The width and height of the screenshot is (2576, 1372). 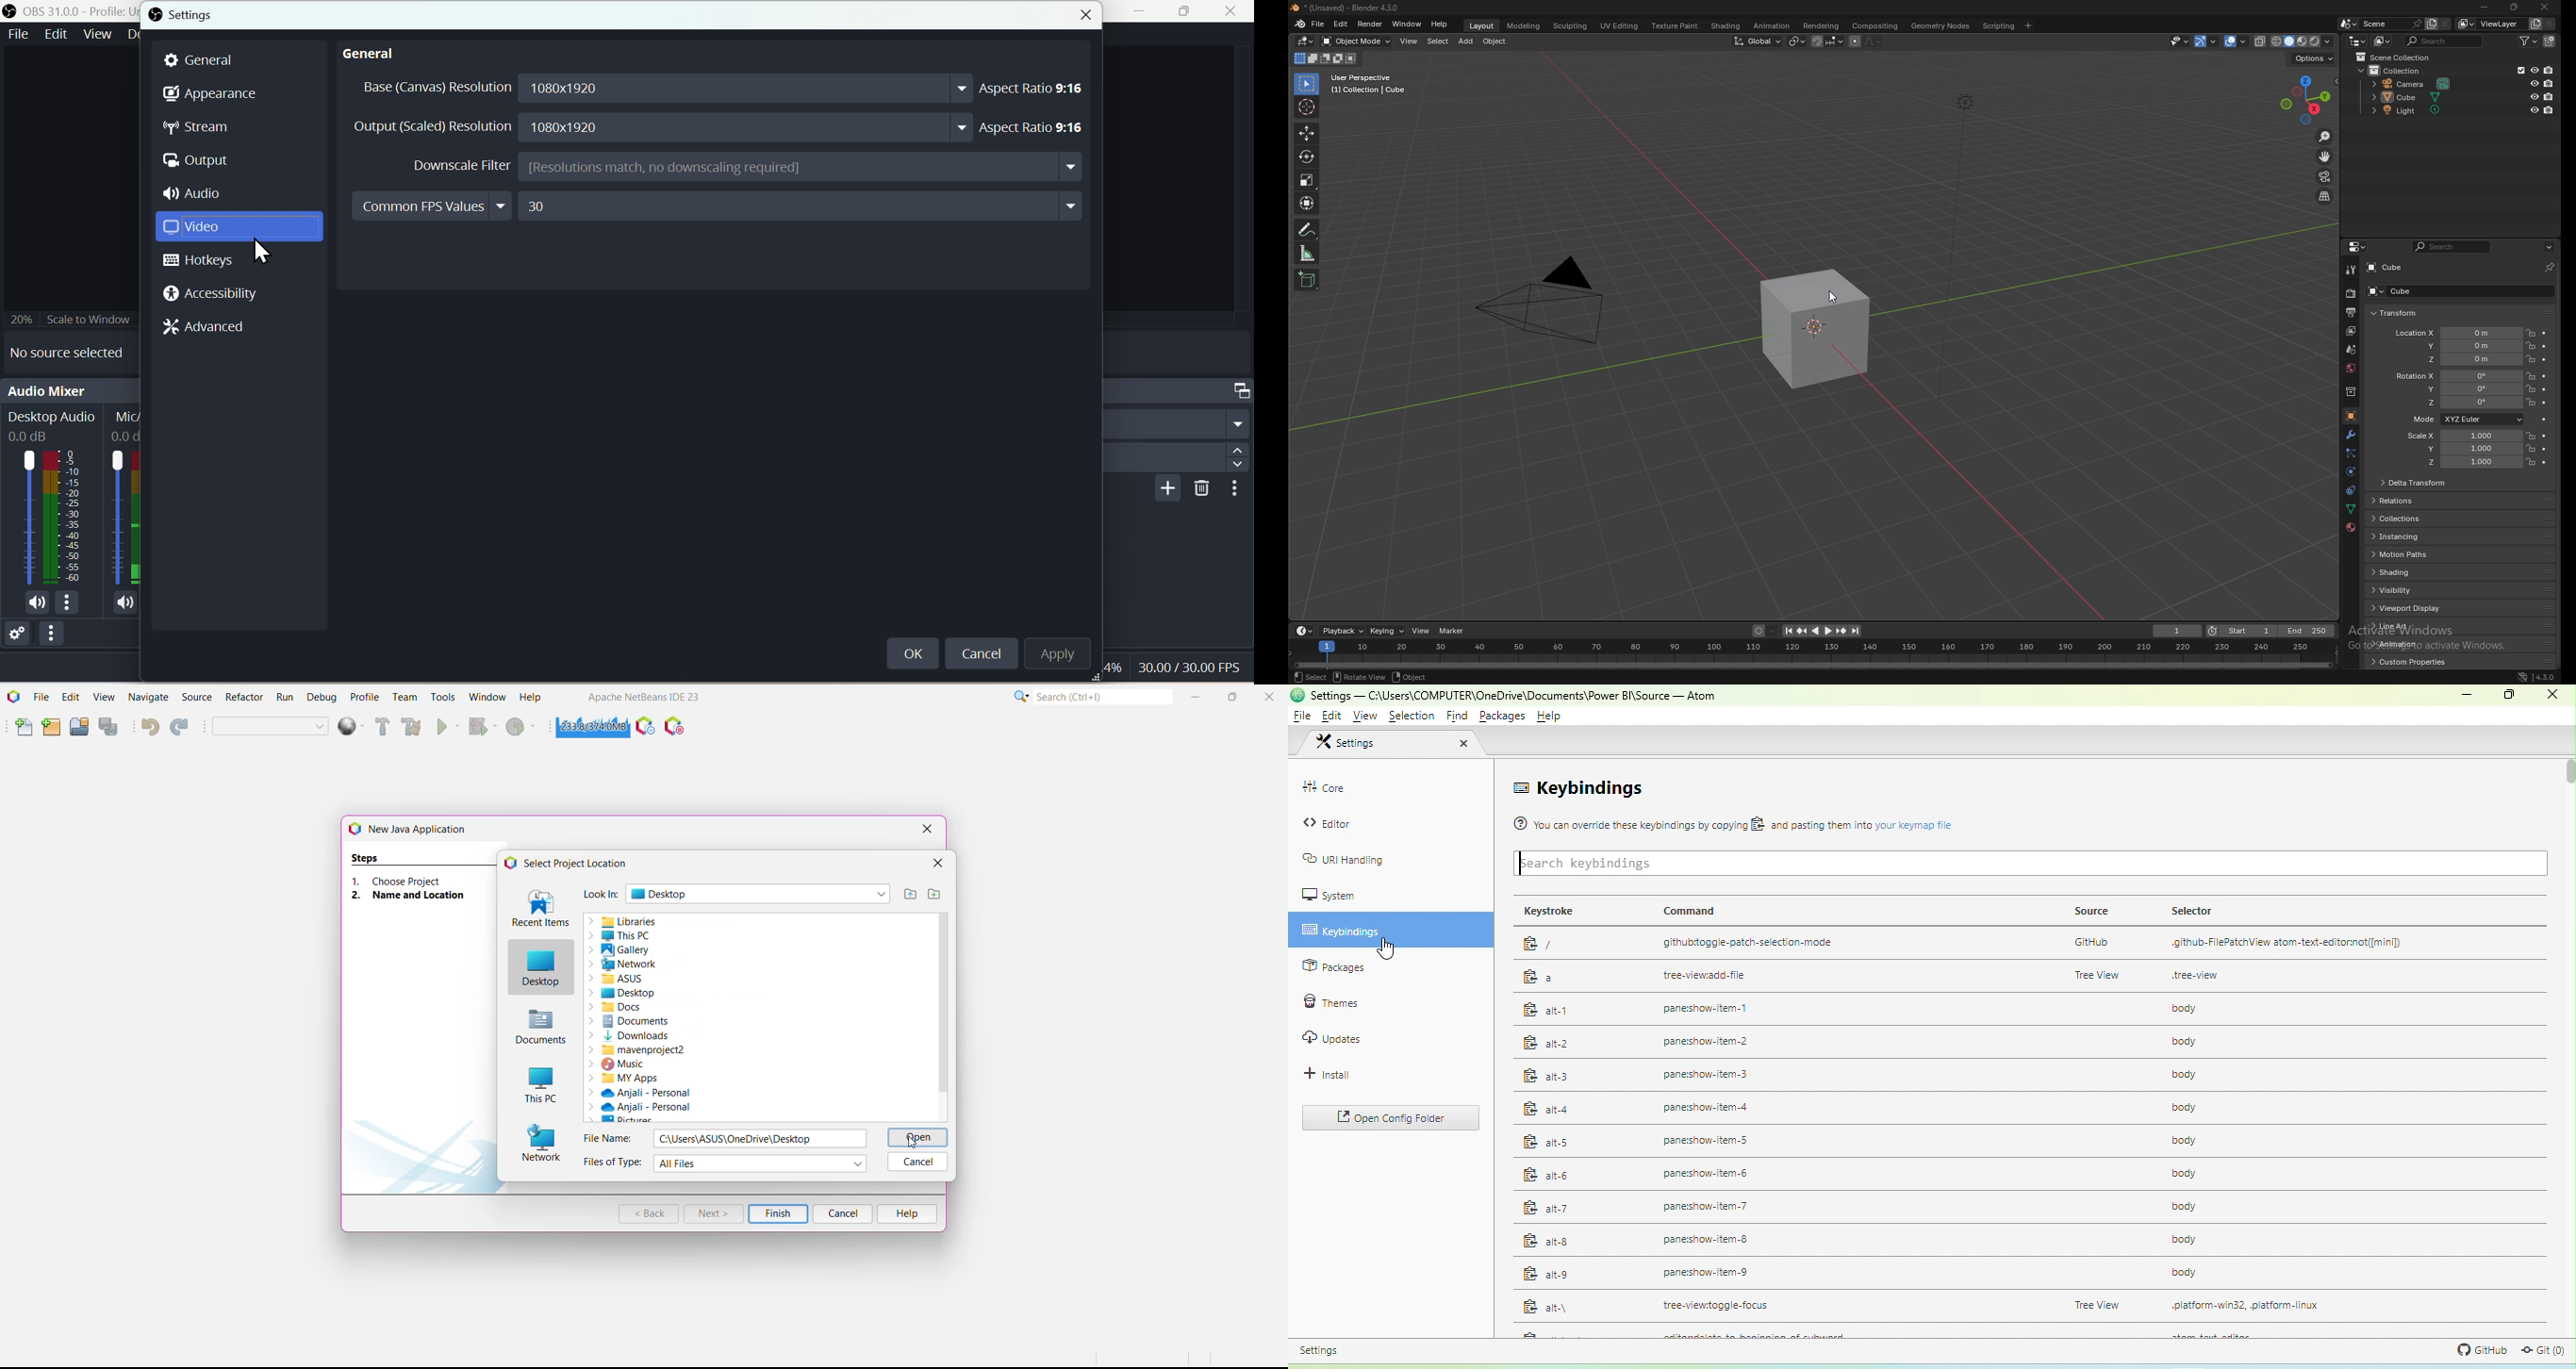 What do you see at coordinates (1307, 279) in the screenshot?
I see `add cube` at bounding box center [1307, 279].